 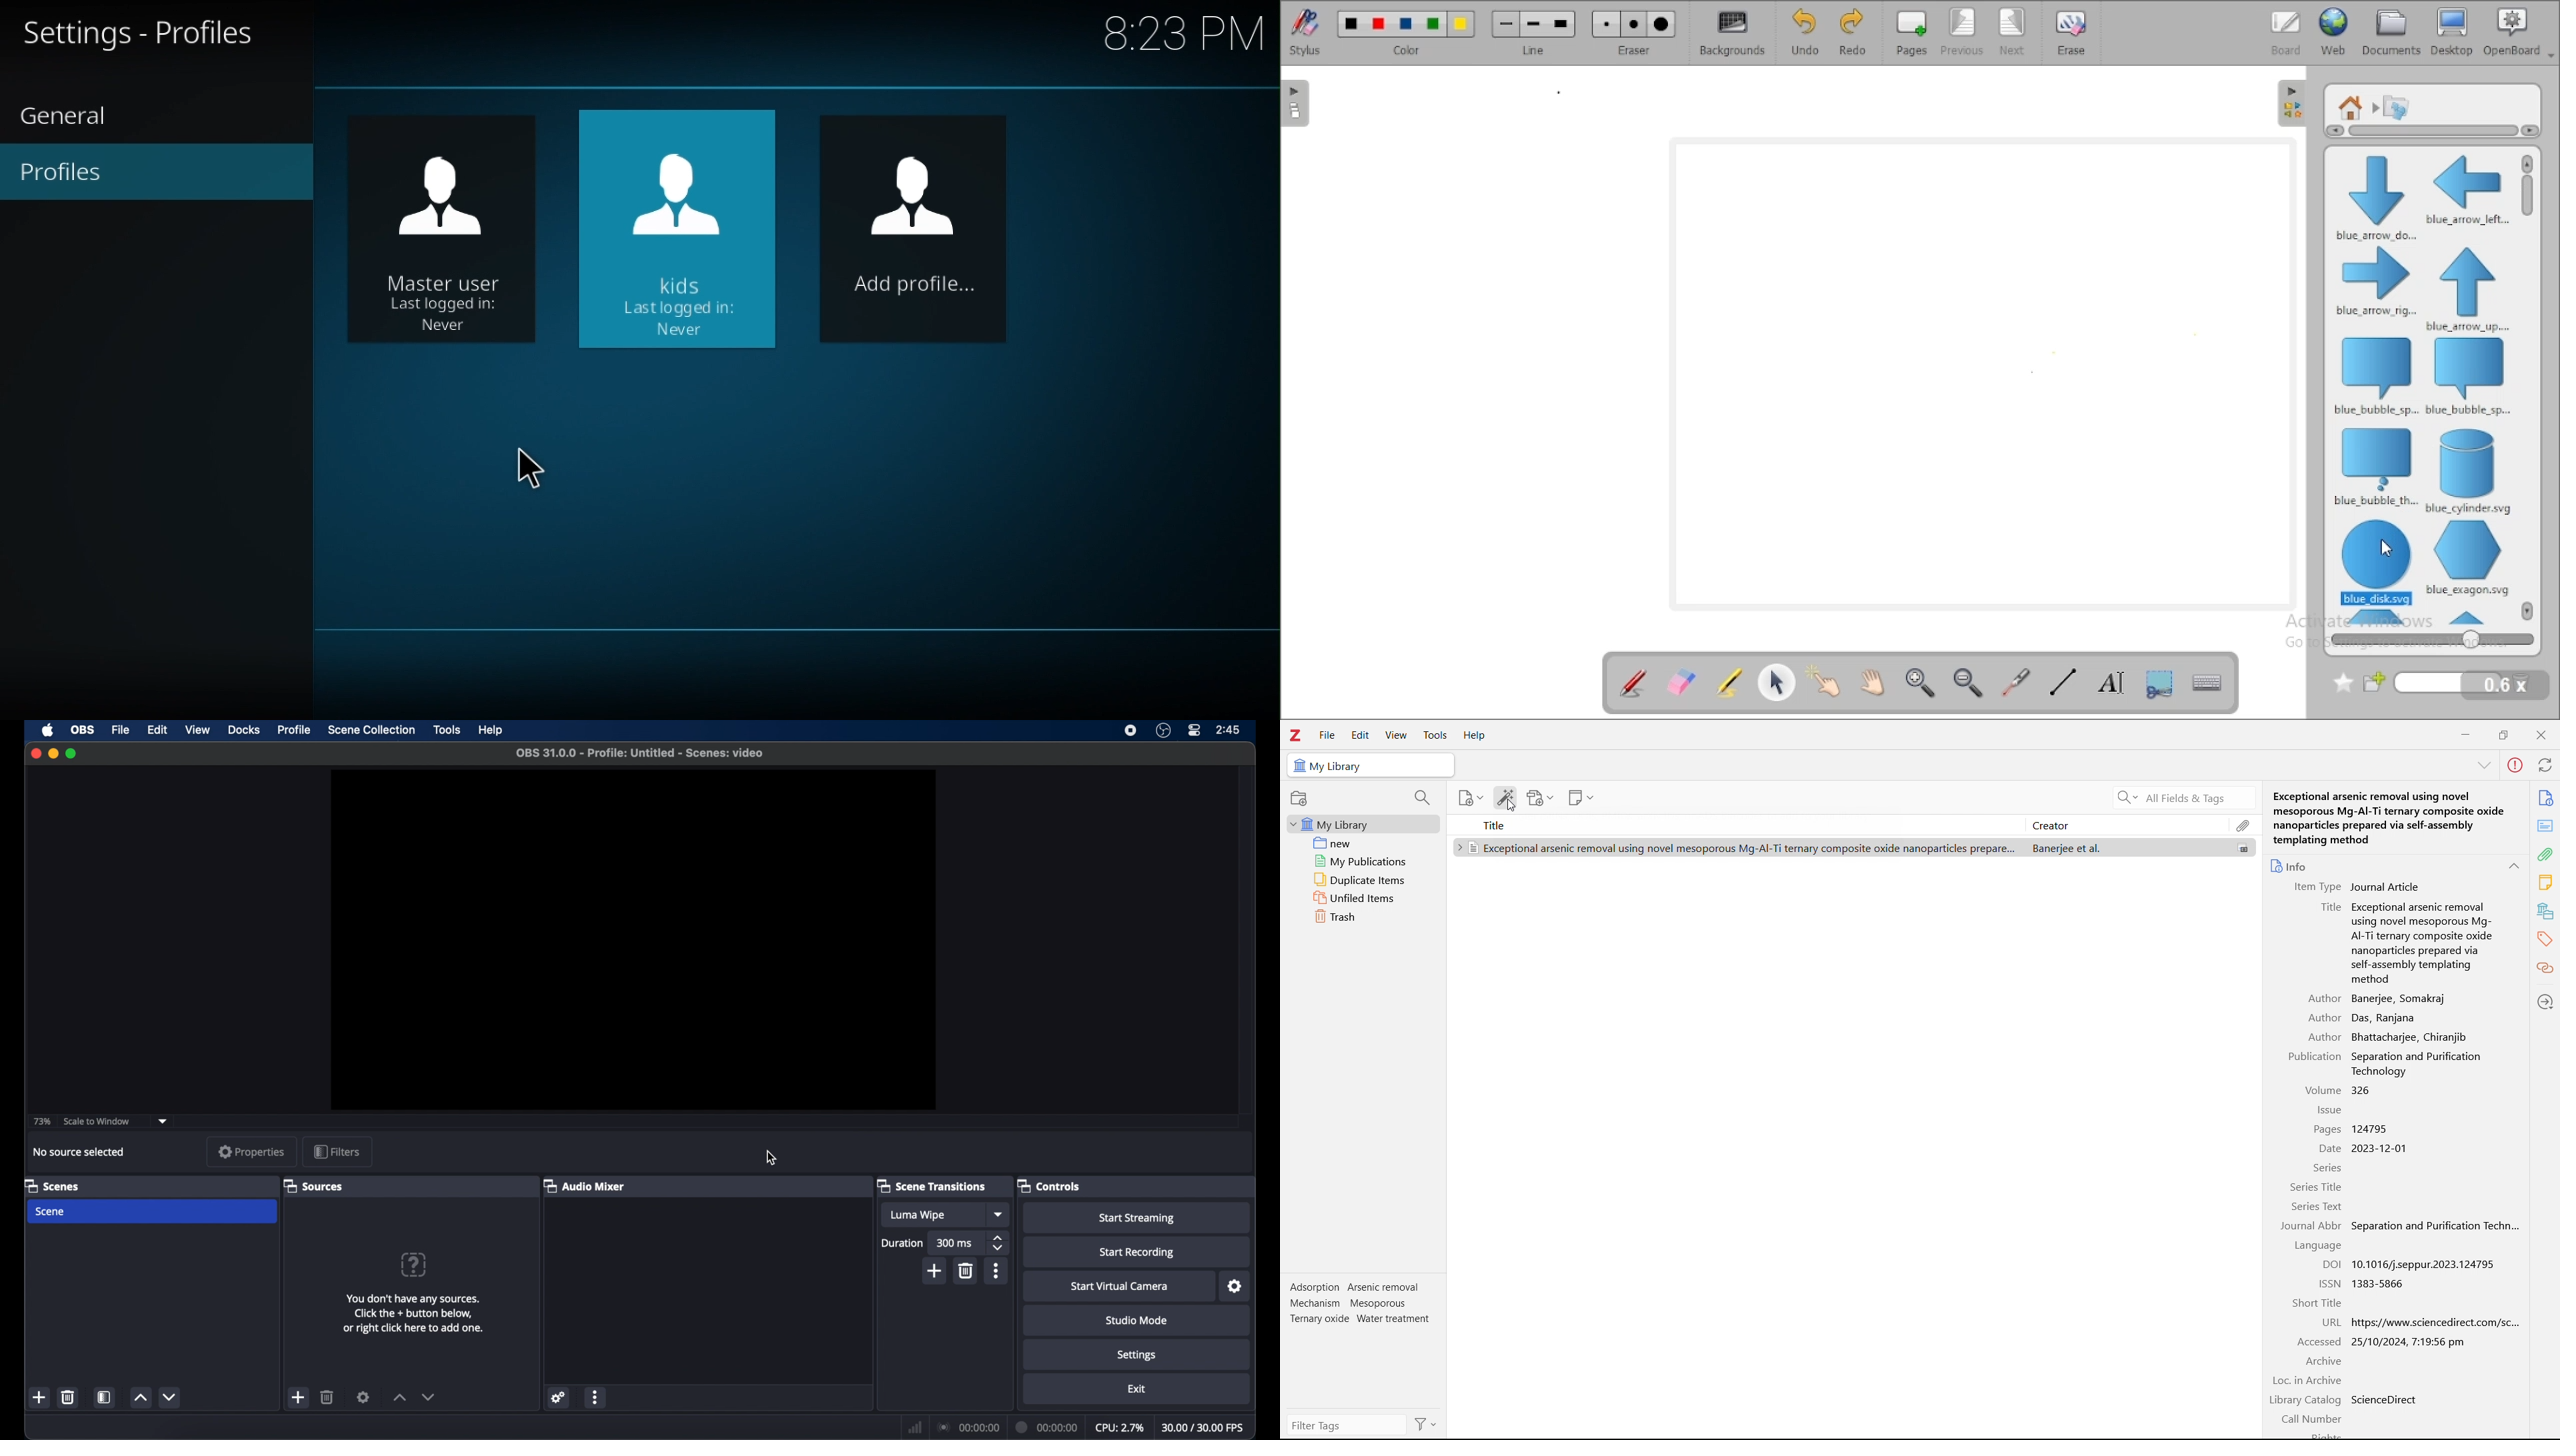 I want to click on scroll page, so click(x=1873, y=680).